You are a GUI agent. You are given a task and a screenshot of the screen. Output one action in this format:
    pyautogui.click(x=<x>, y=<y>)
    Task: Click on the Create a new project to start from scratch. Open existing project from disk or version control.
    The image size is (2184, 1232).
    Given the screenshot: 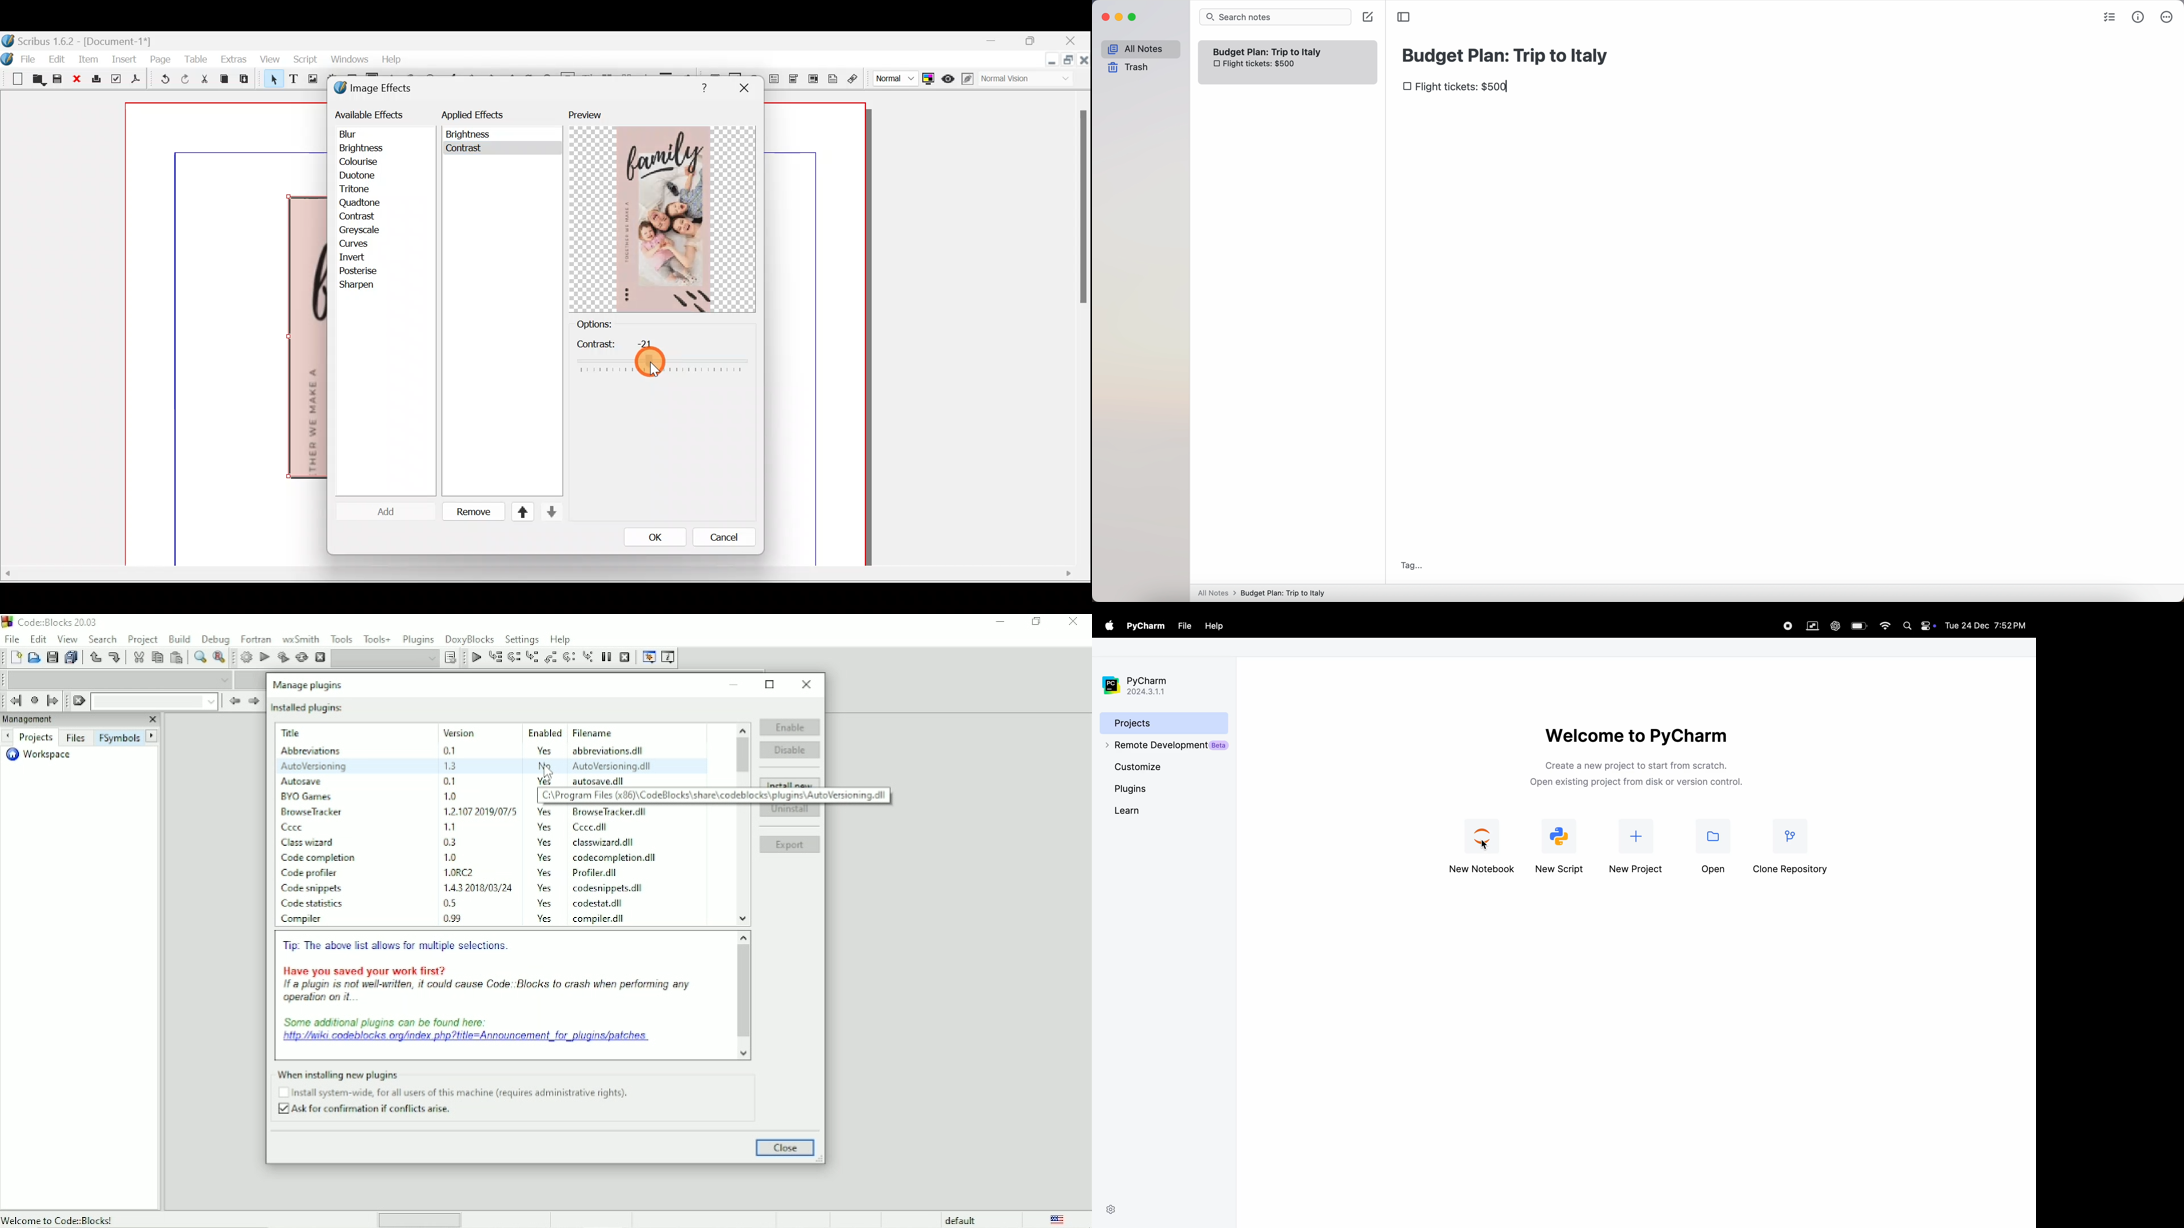 What is the action you would take?
    pyautogui.click(x=1628, y=774)
    